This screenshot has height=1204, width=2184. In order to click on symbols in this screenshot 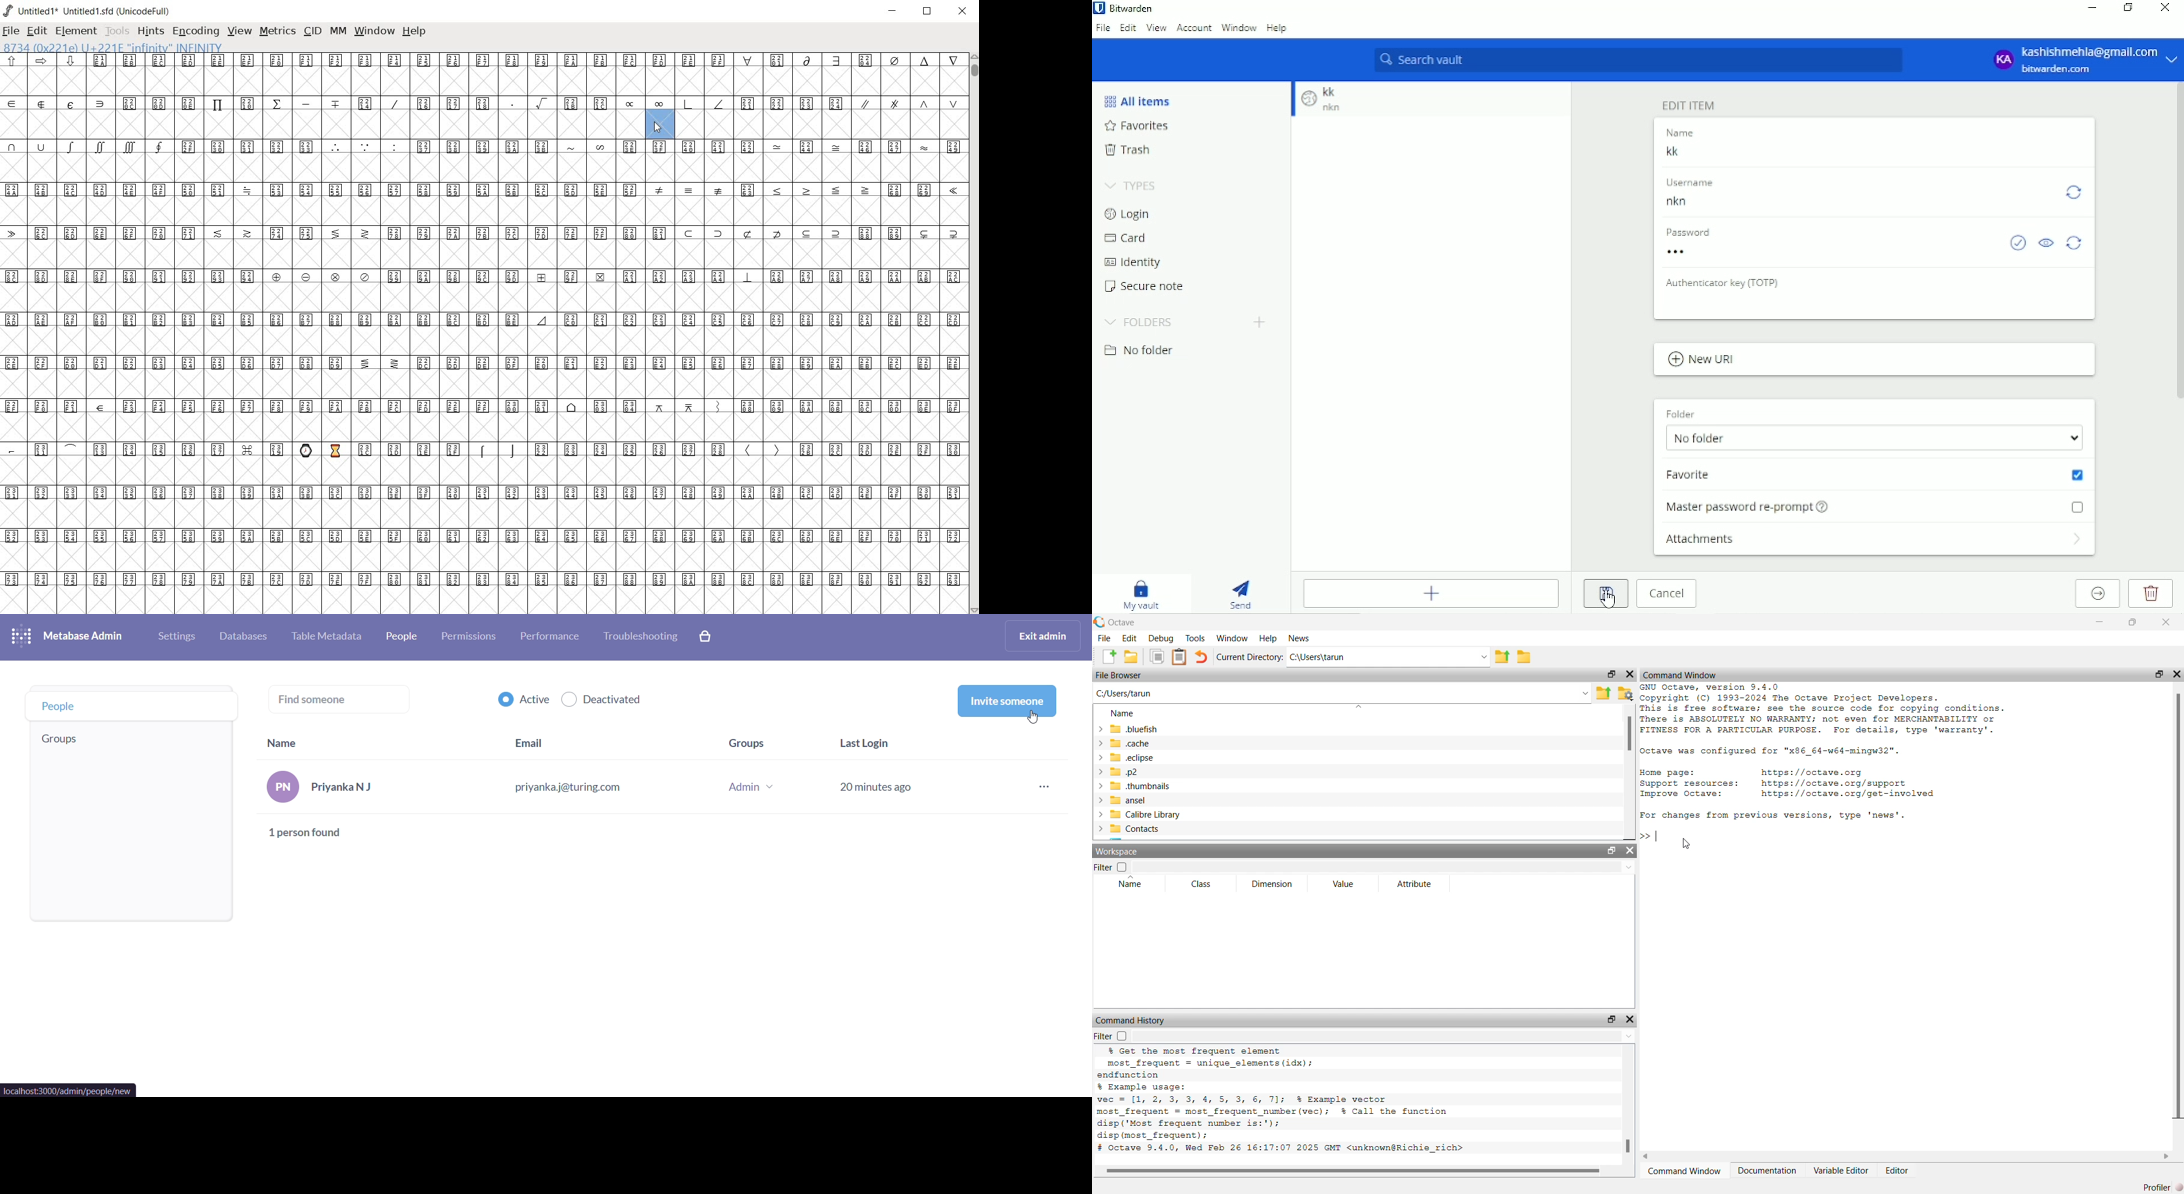, I will do `click(88, 146)`.